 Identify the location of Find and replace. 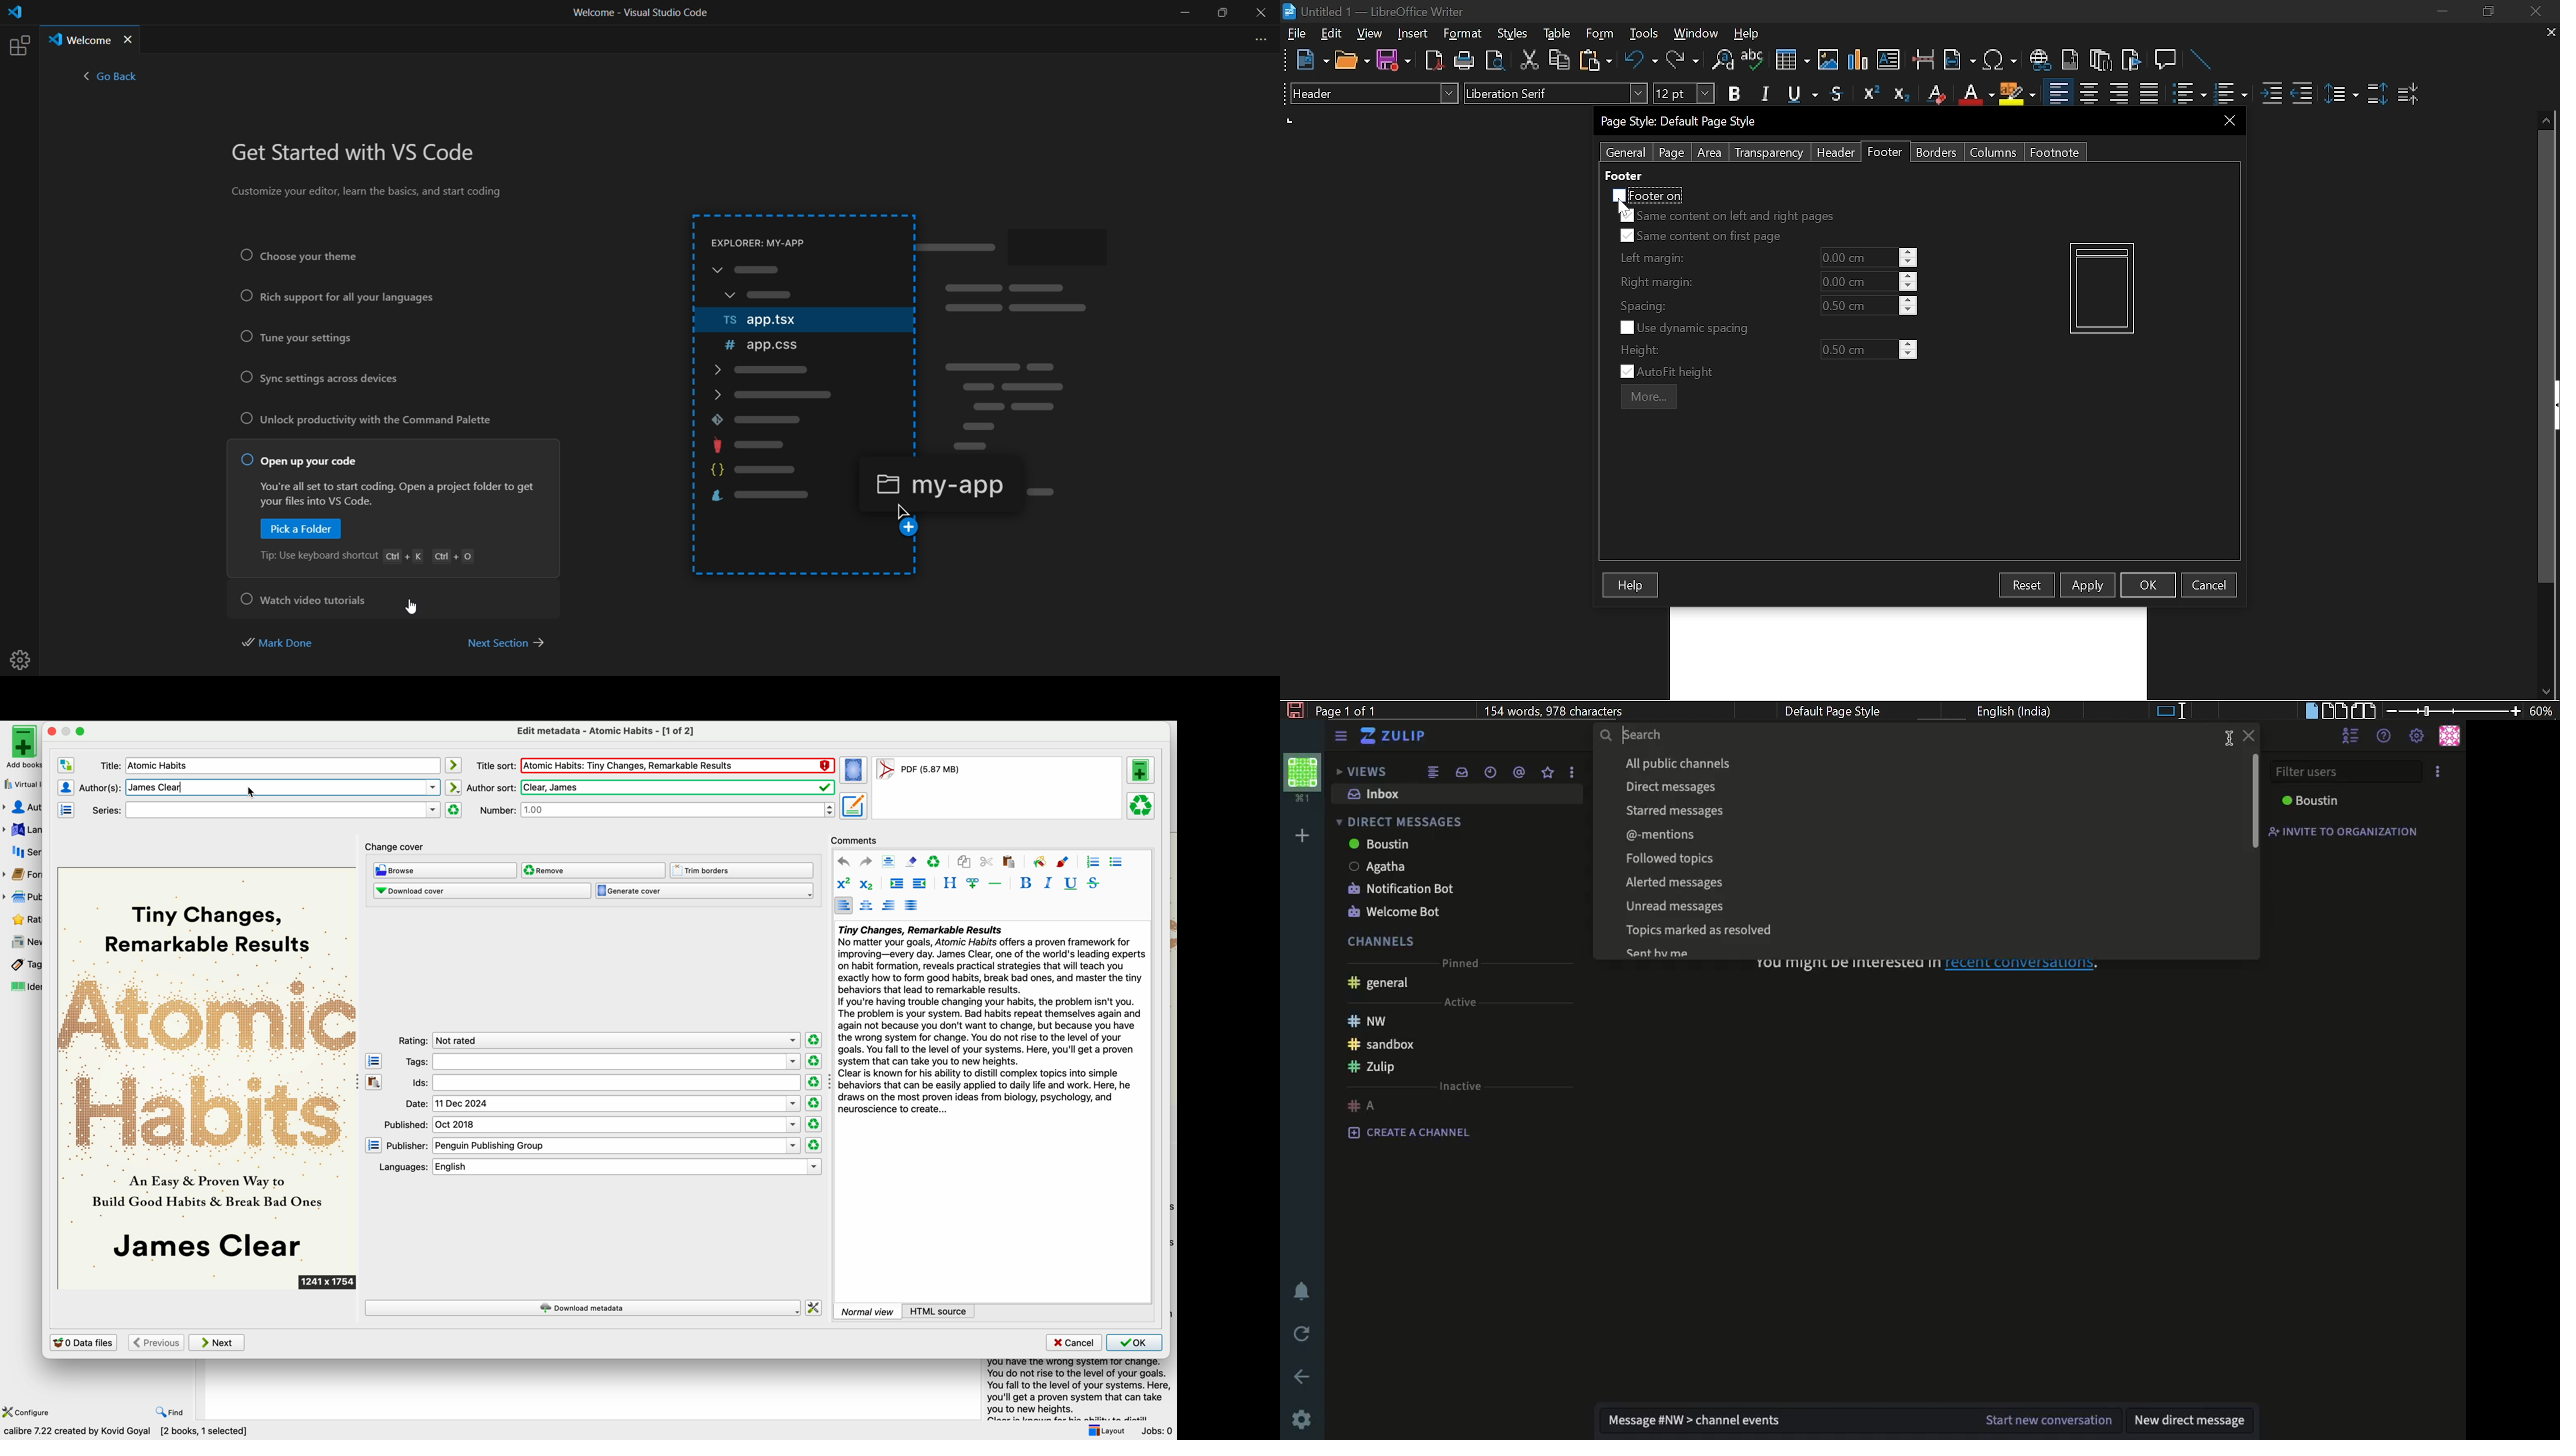
(1721, 61).